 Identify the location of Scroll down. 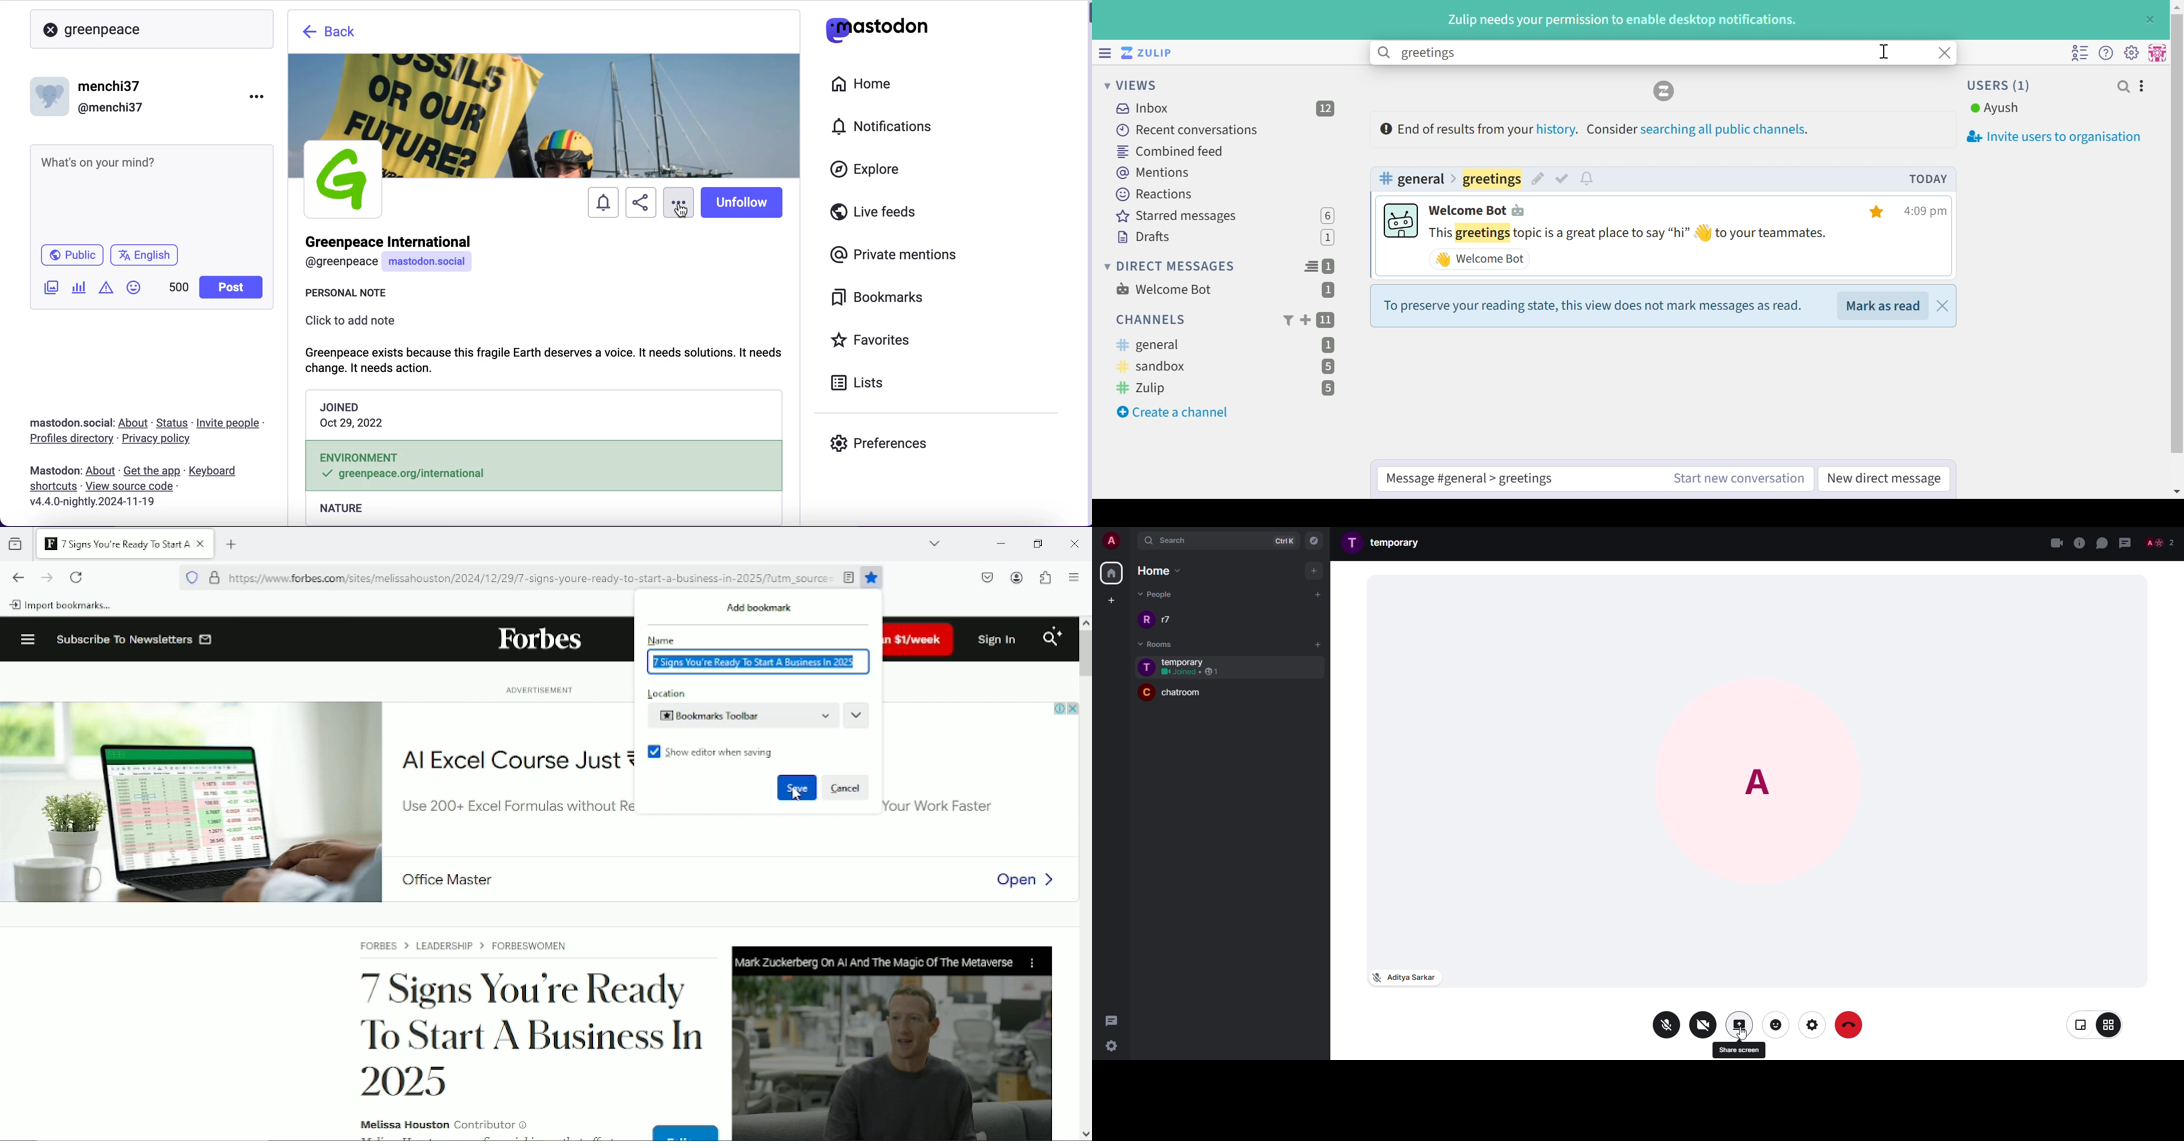
(2177, 492).